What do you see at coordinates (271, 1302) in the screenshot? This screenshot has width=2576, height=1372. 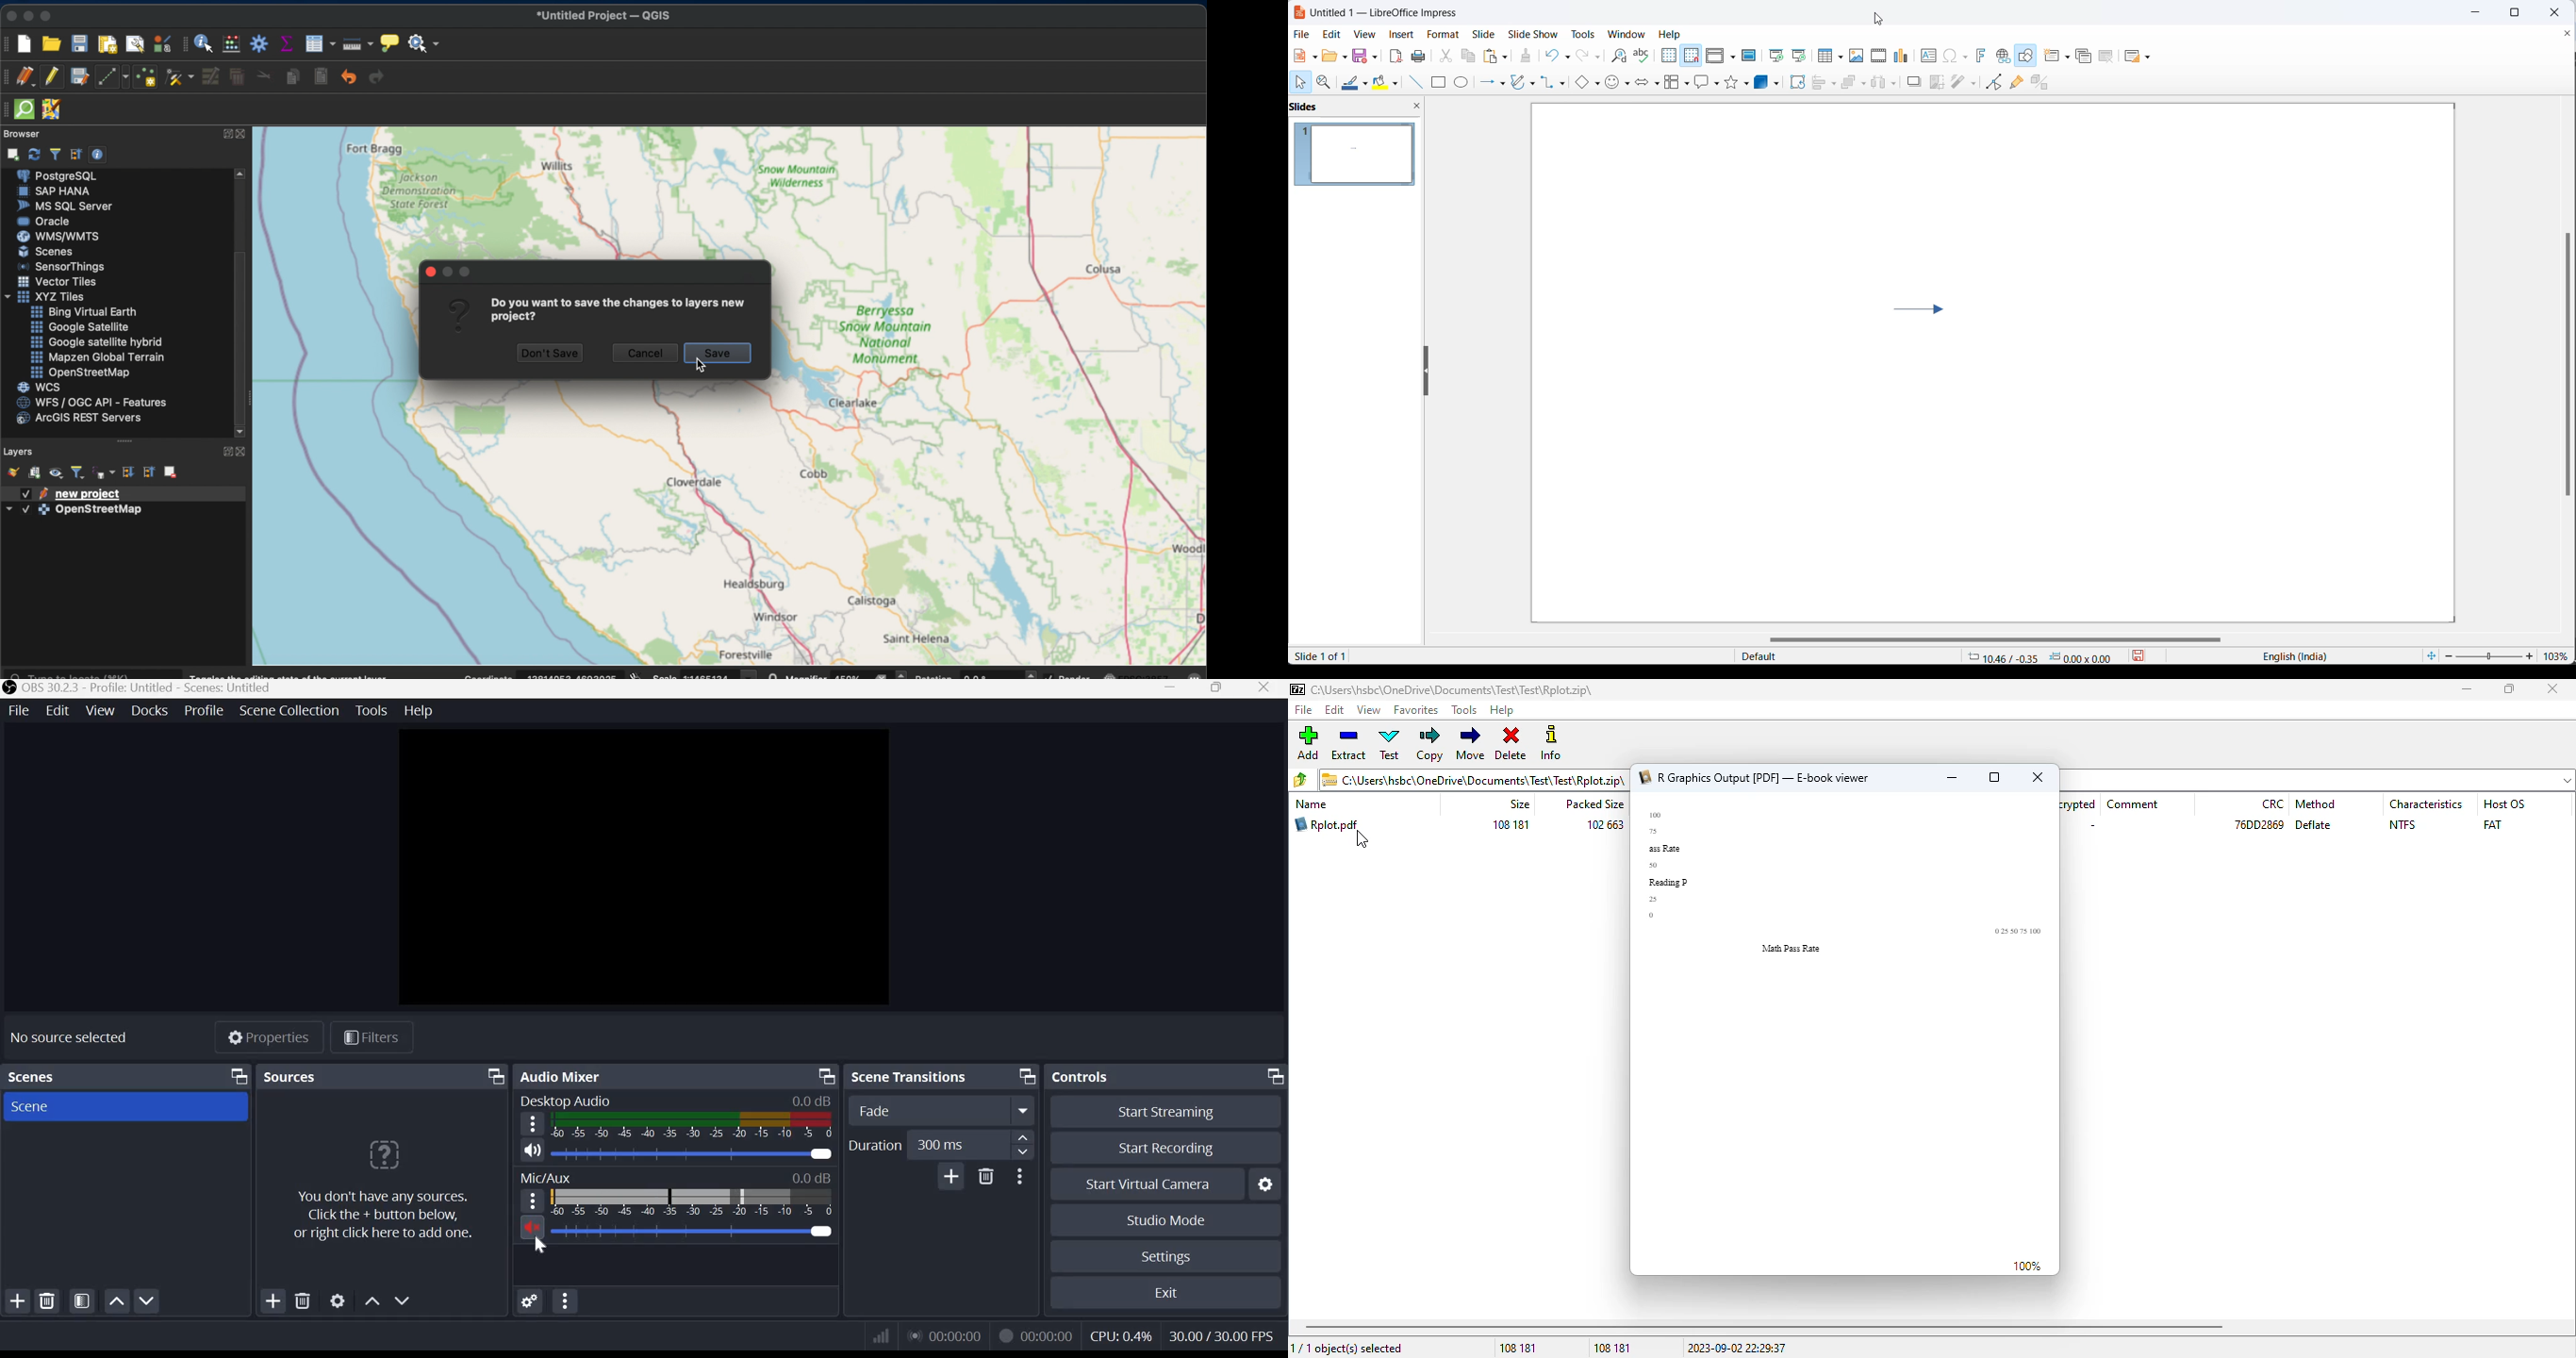 I see `Add source(s)` at bounding box center [271, 1302].